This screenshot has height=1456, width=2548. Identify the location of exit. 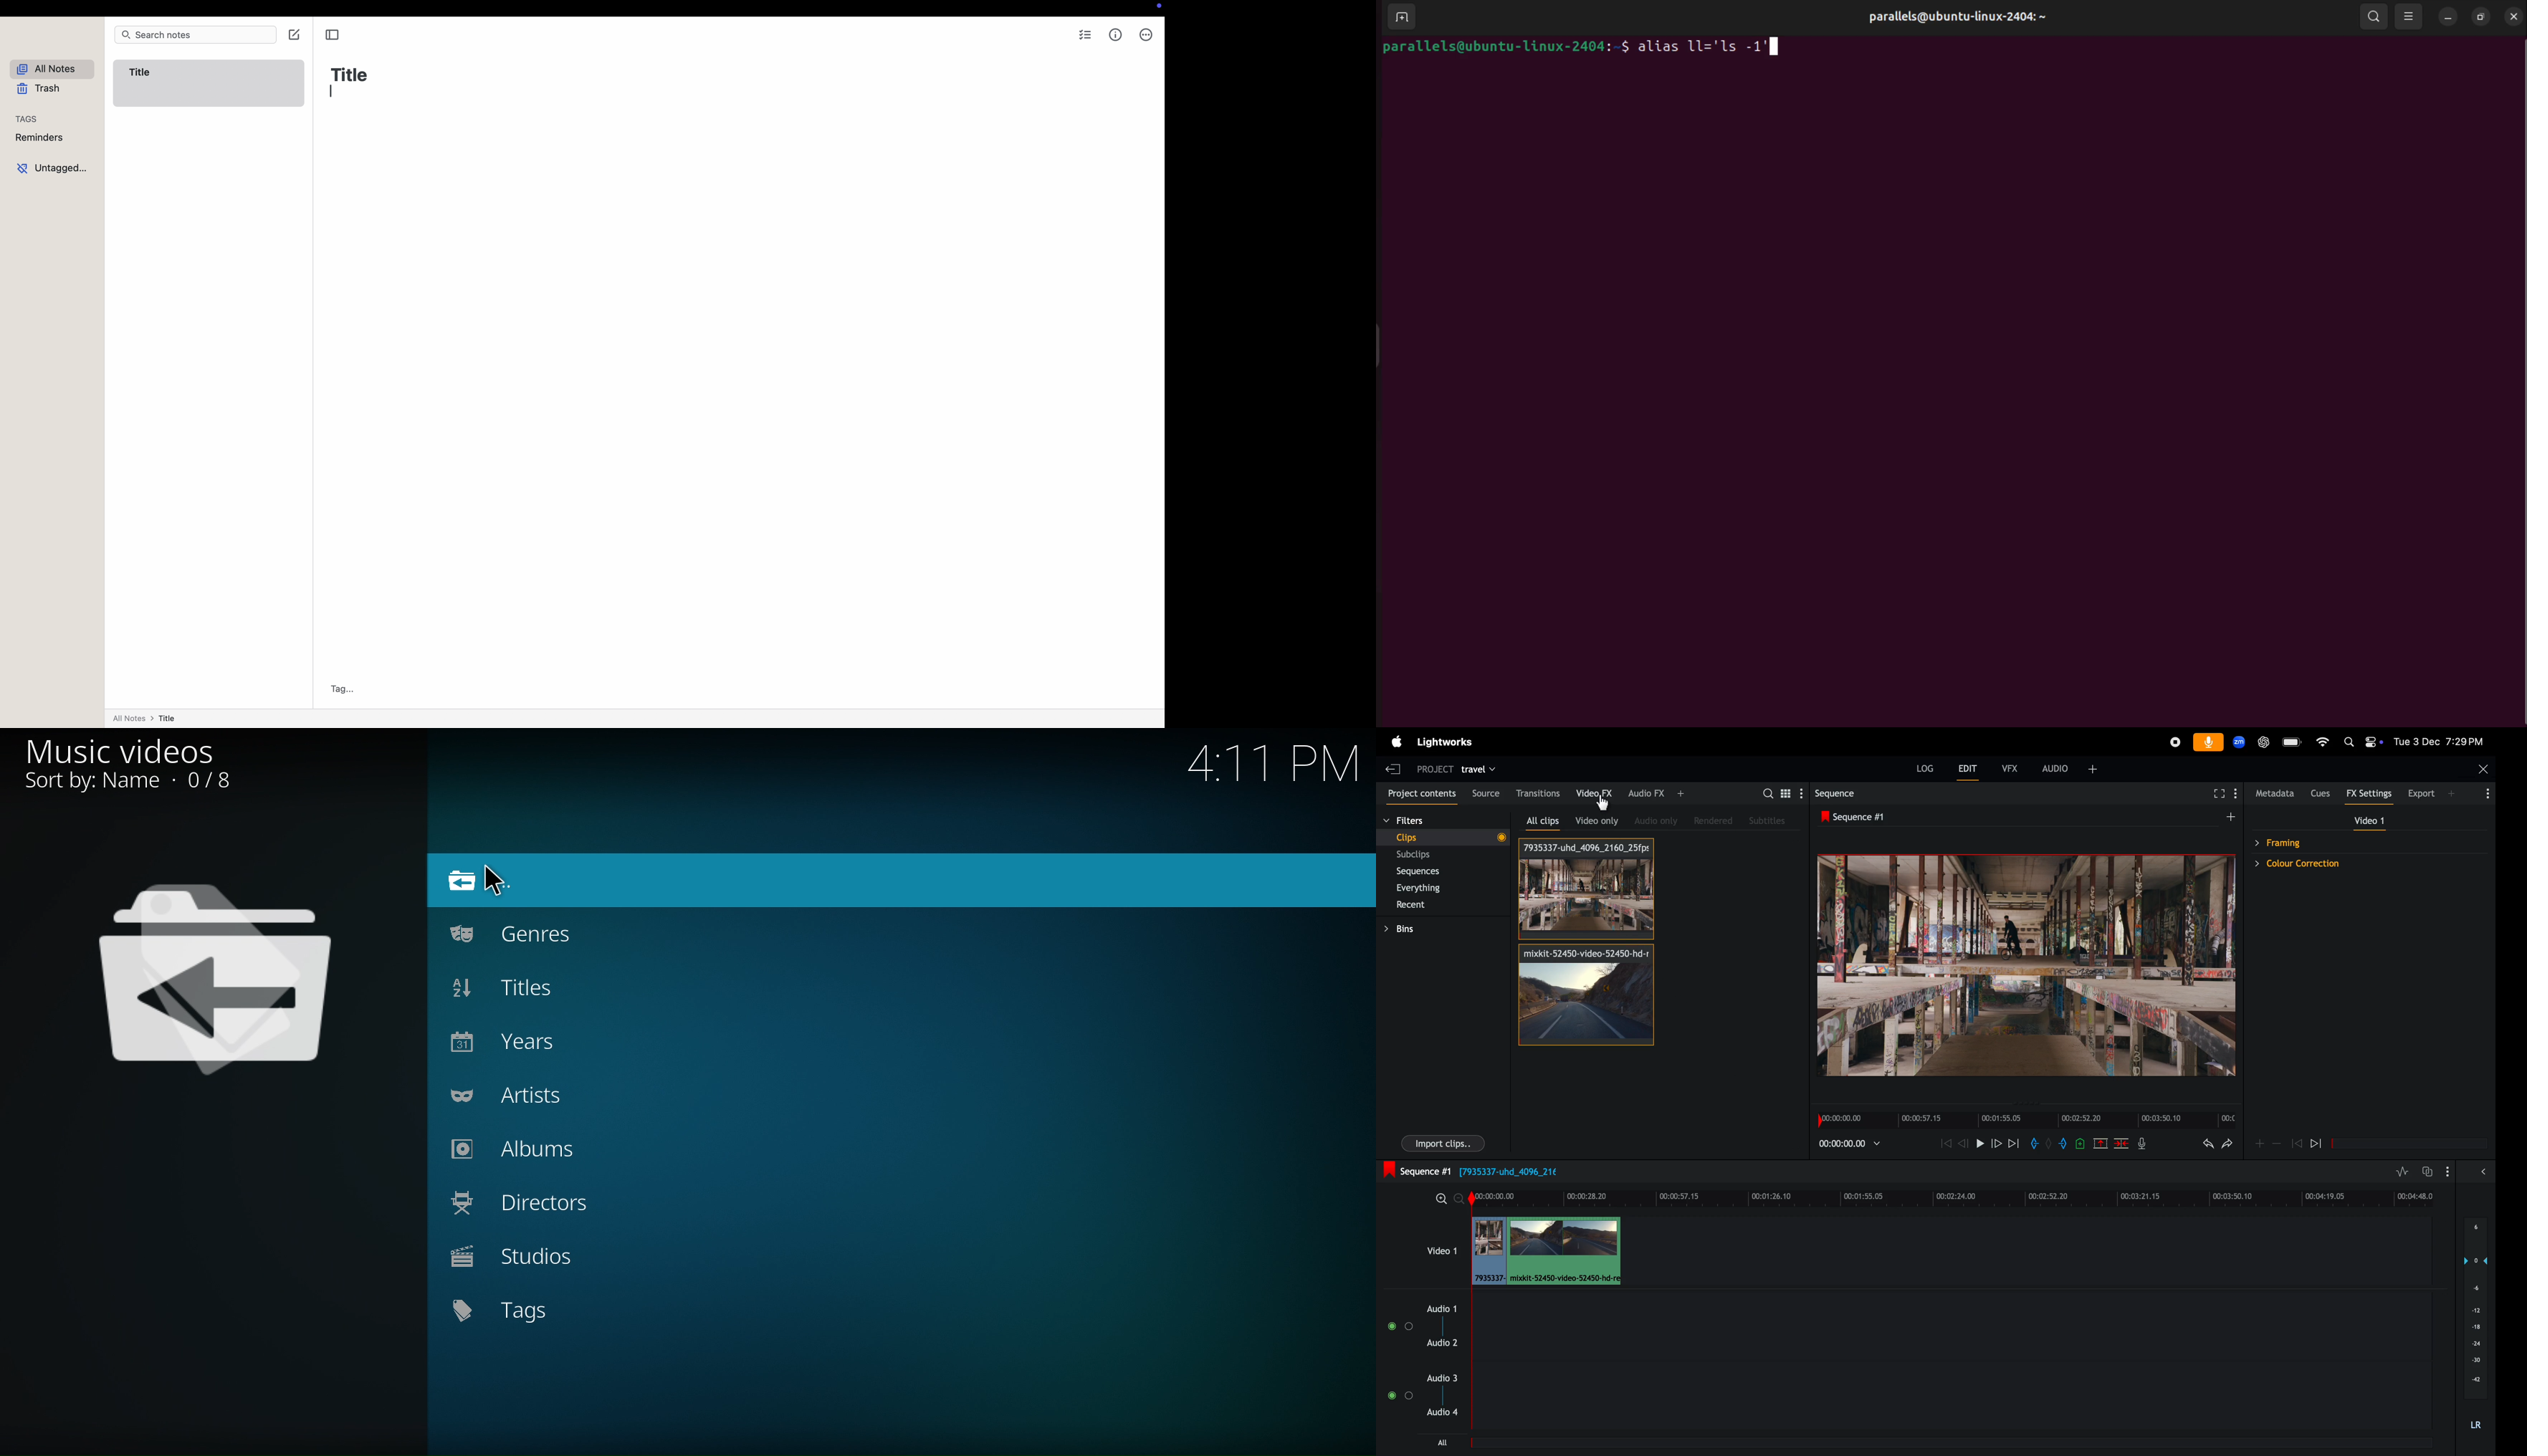
(1394, 768).